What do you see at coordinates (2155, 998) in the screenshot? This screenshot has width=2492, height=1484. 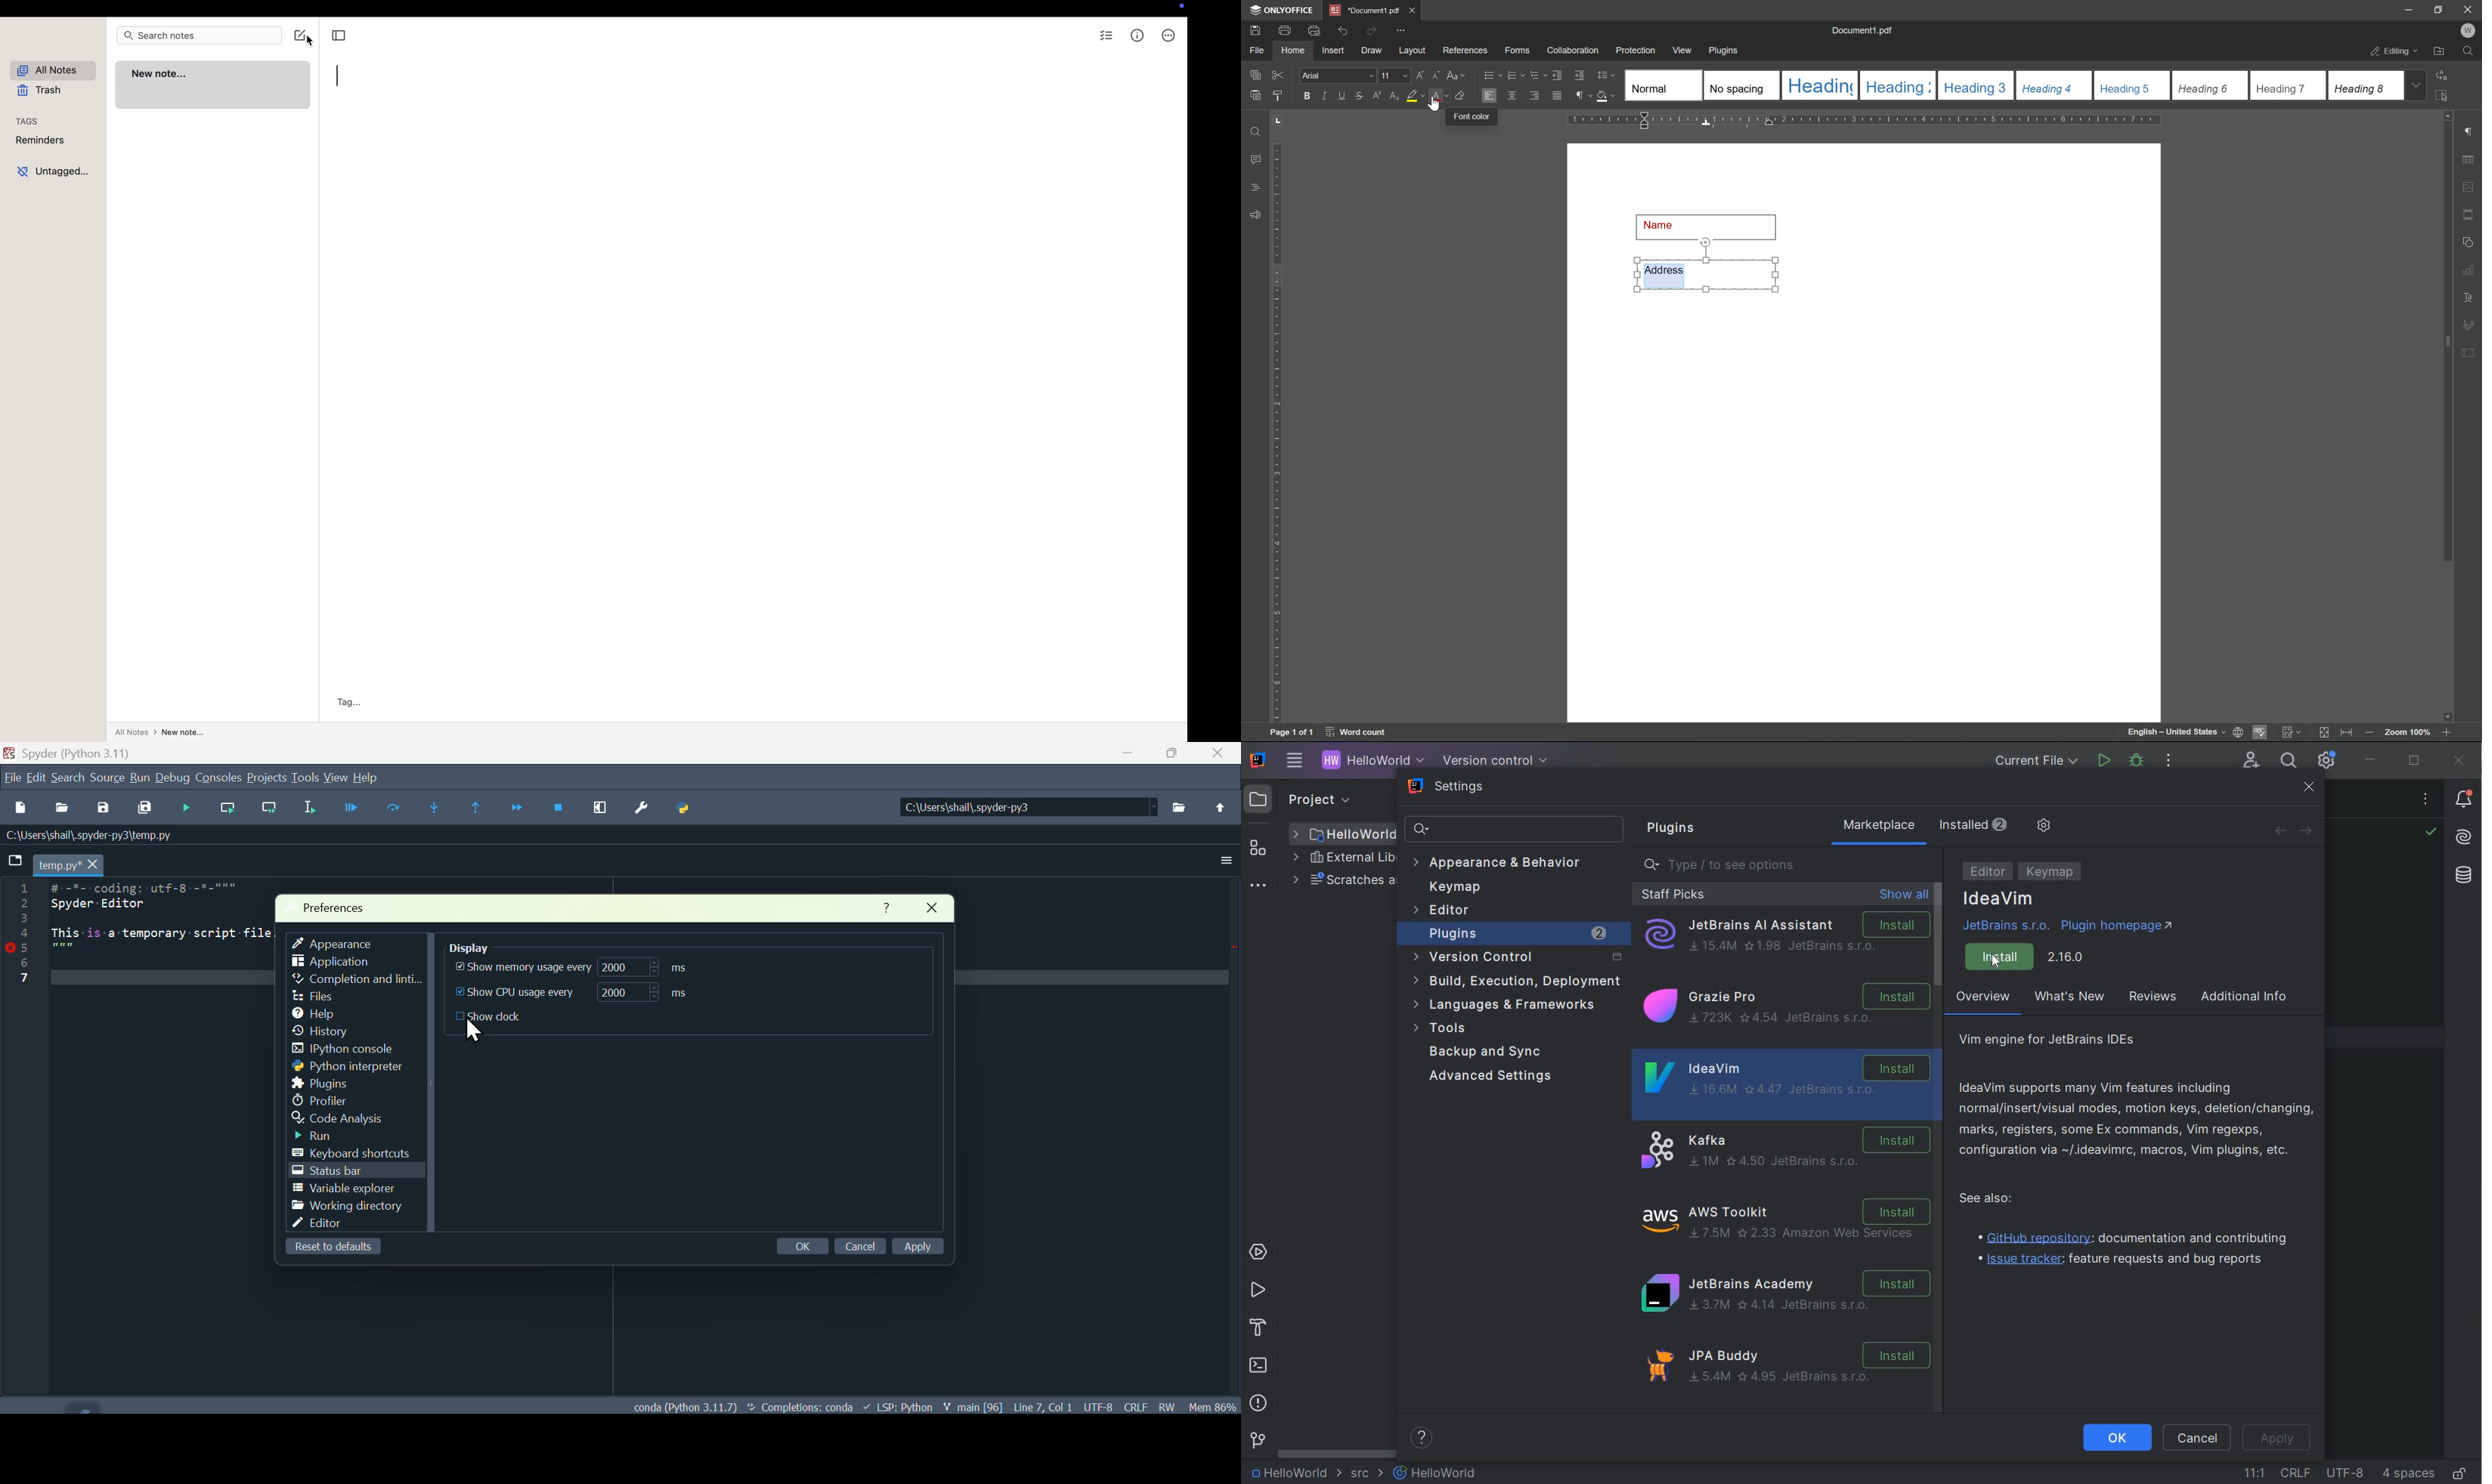 I see `reviews` at bounding box center [2155, 998].